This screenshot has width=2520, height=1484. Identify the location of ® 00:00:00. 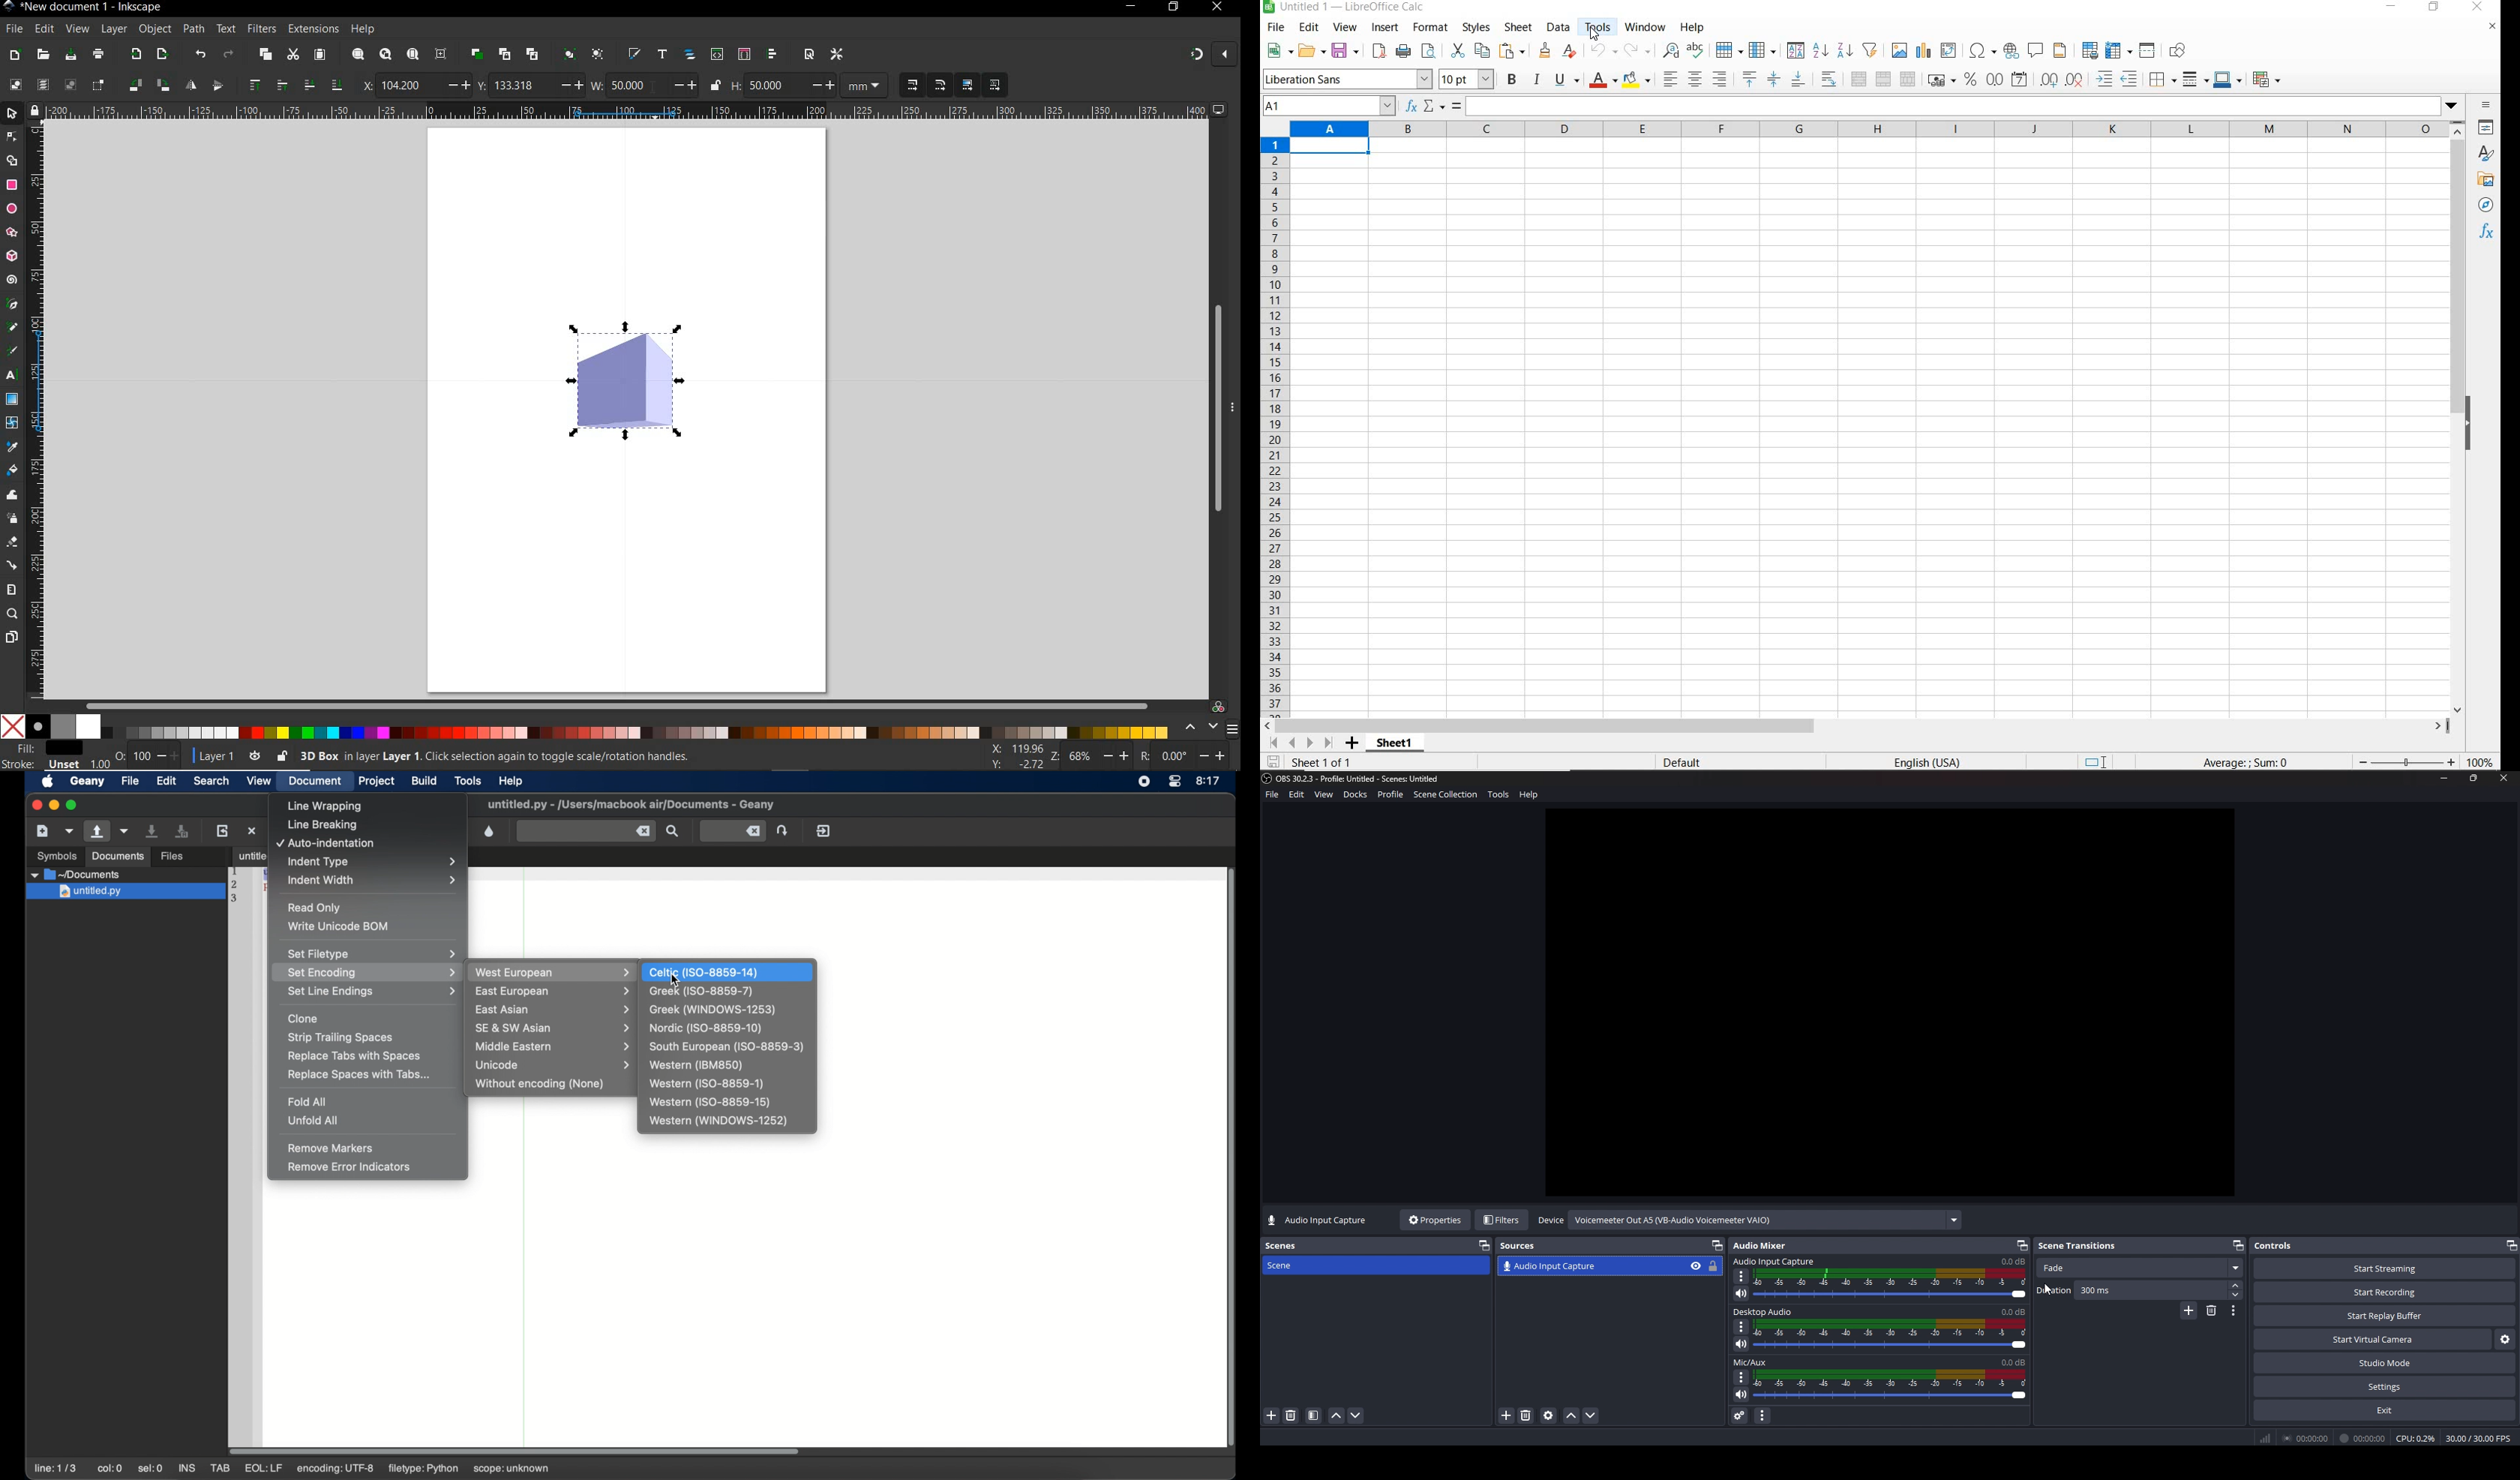
(2293, 1437).